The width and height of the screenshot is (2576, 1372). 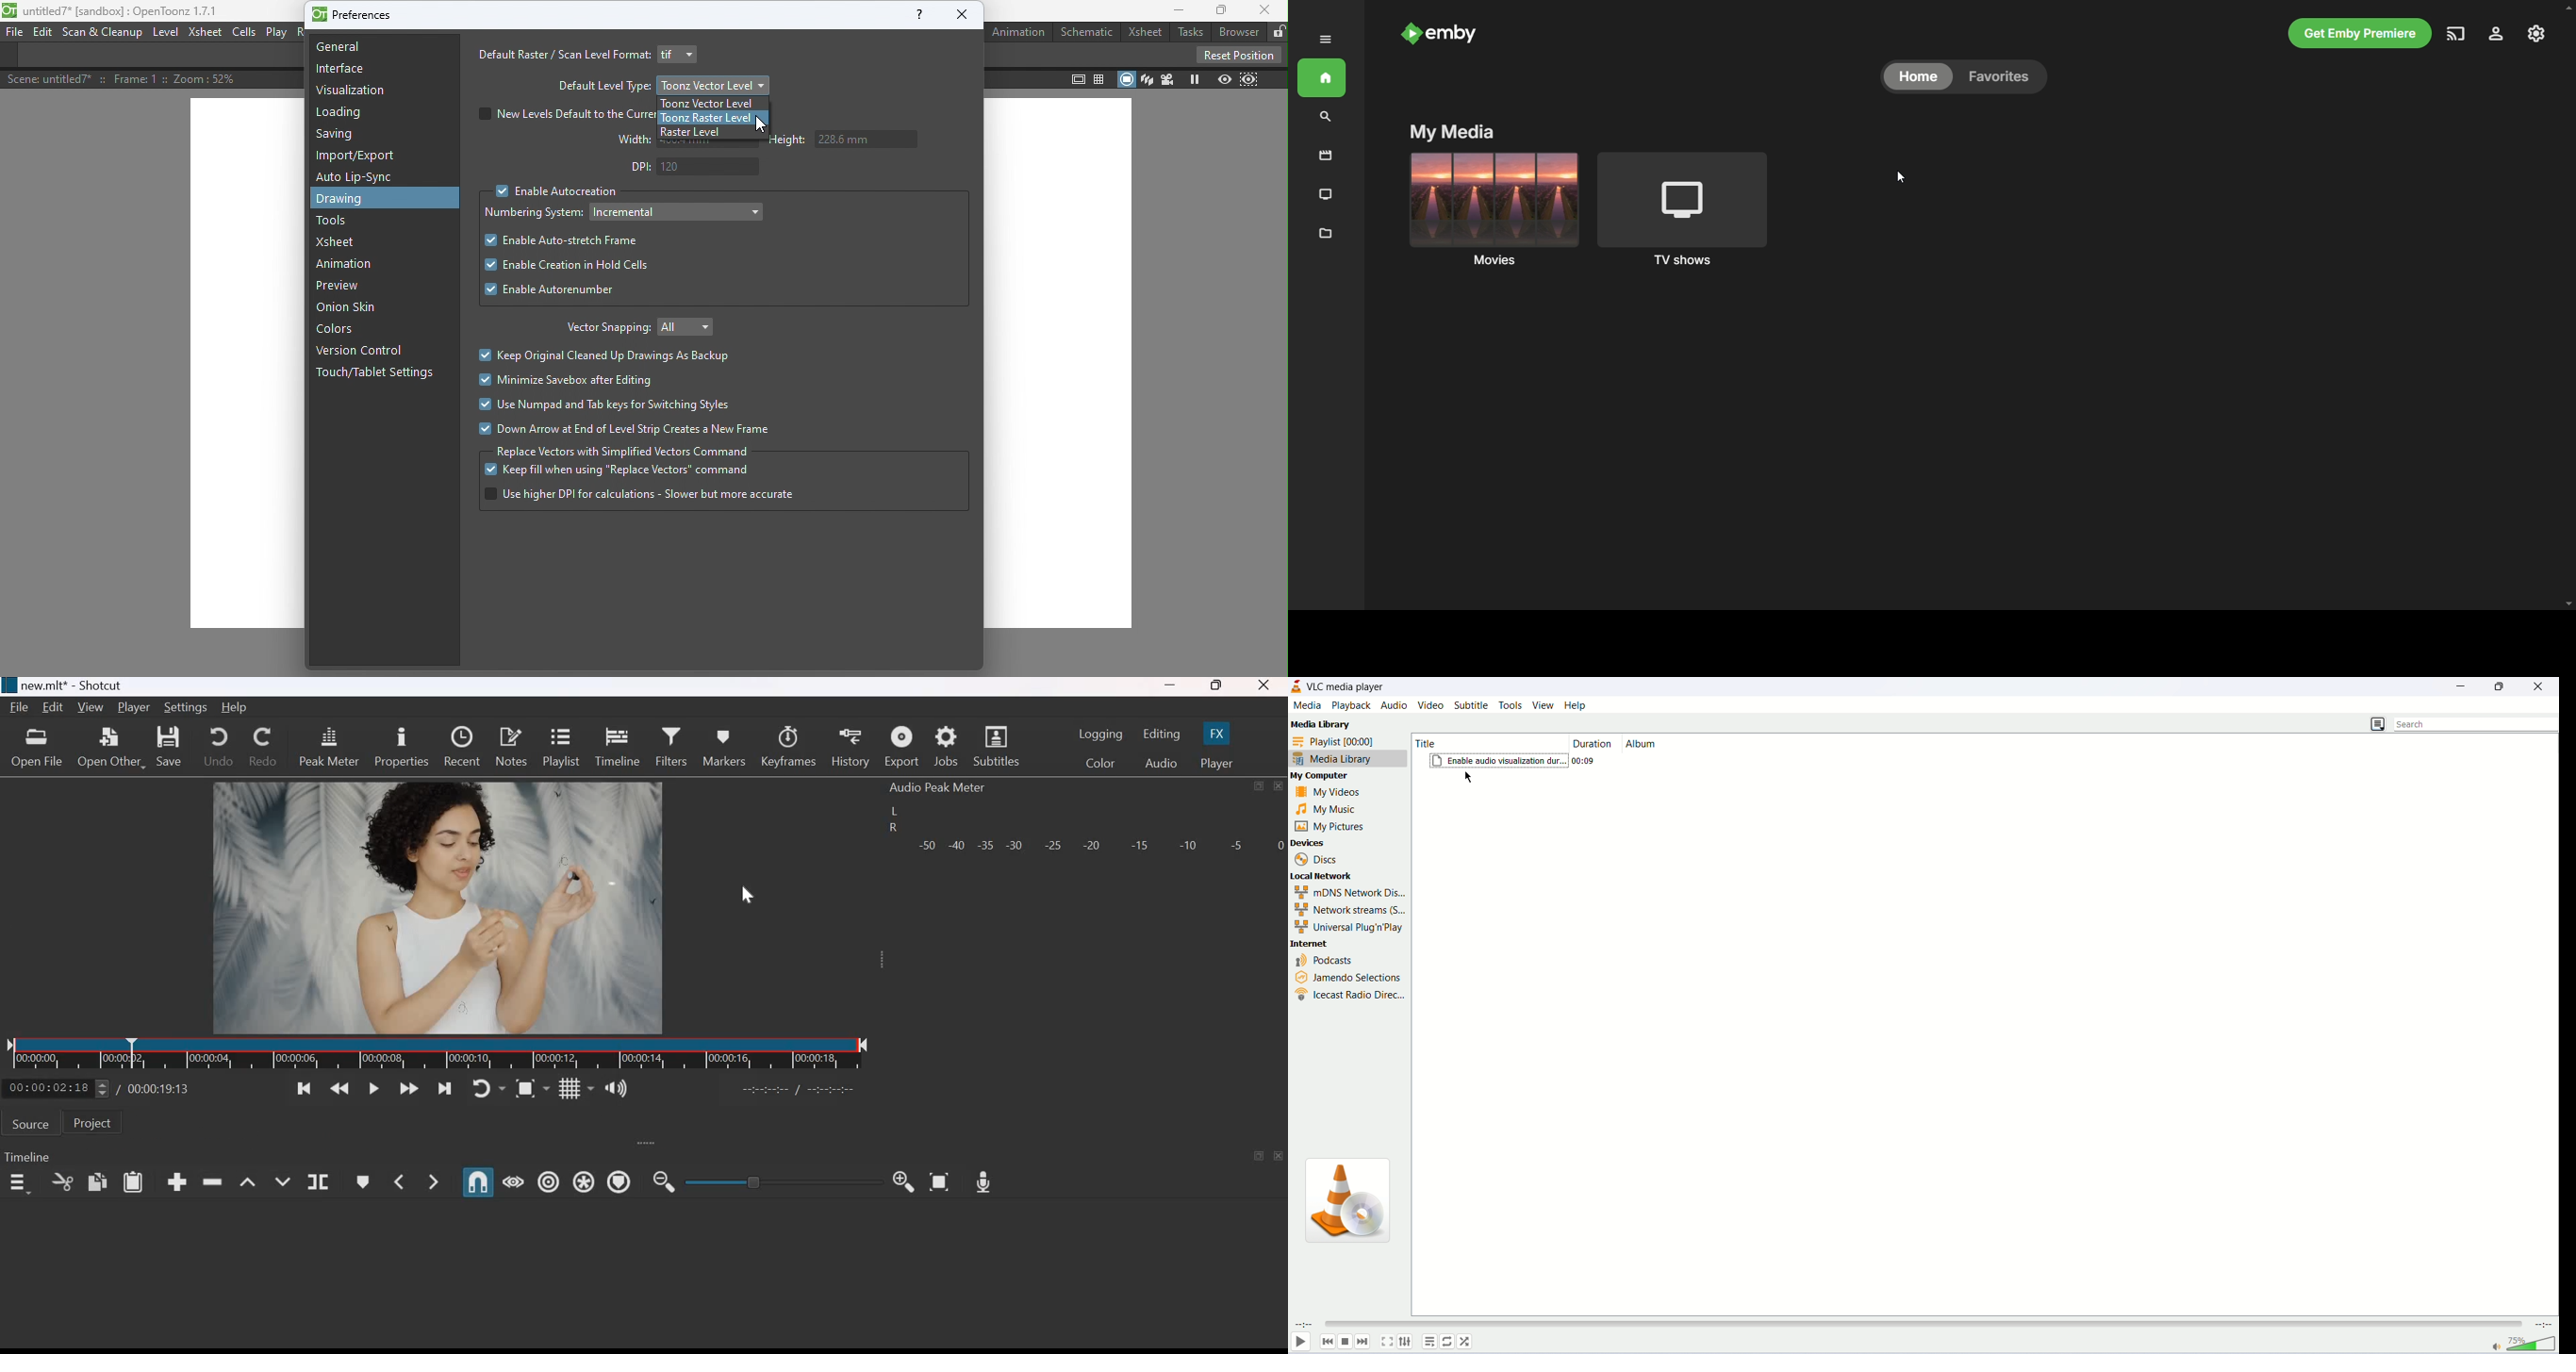 What do you see at coordinates (307, 1089) in the screenshot?
I see `Skip to the previous point` at bounding box center [307, 1089].